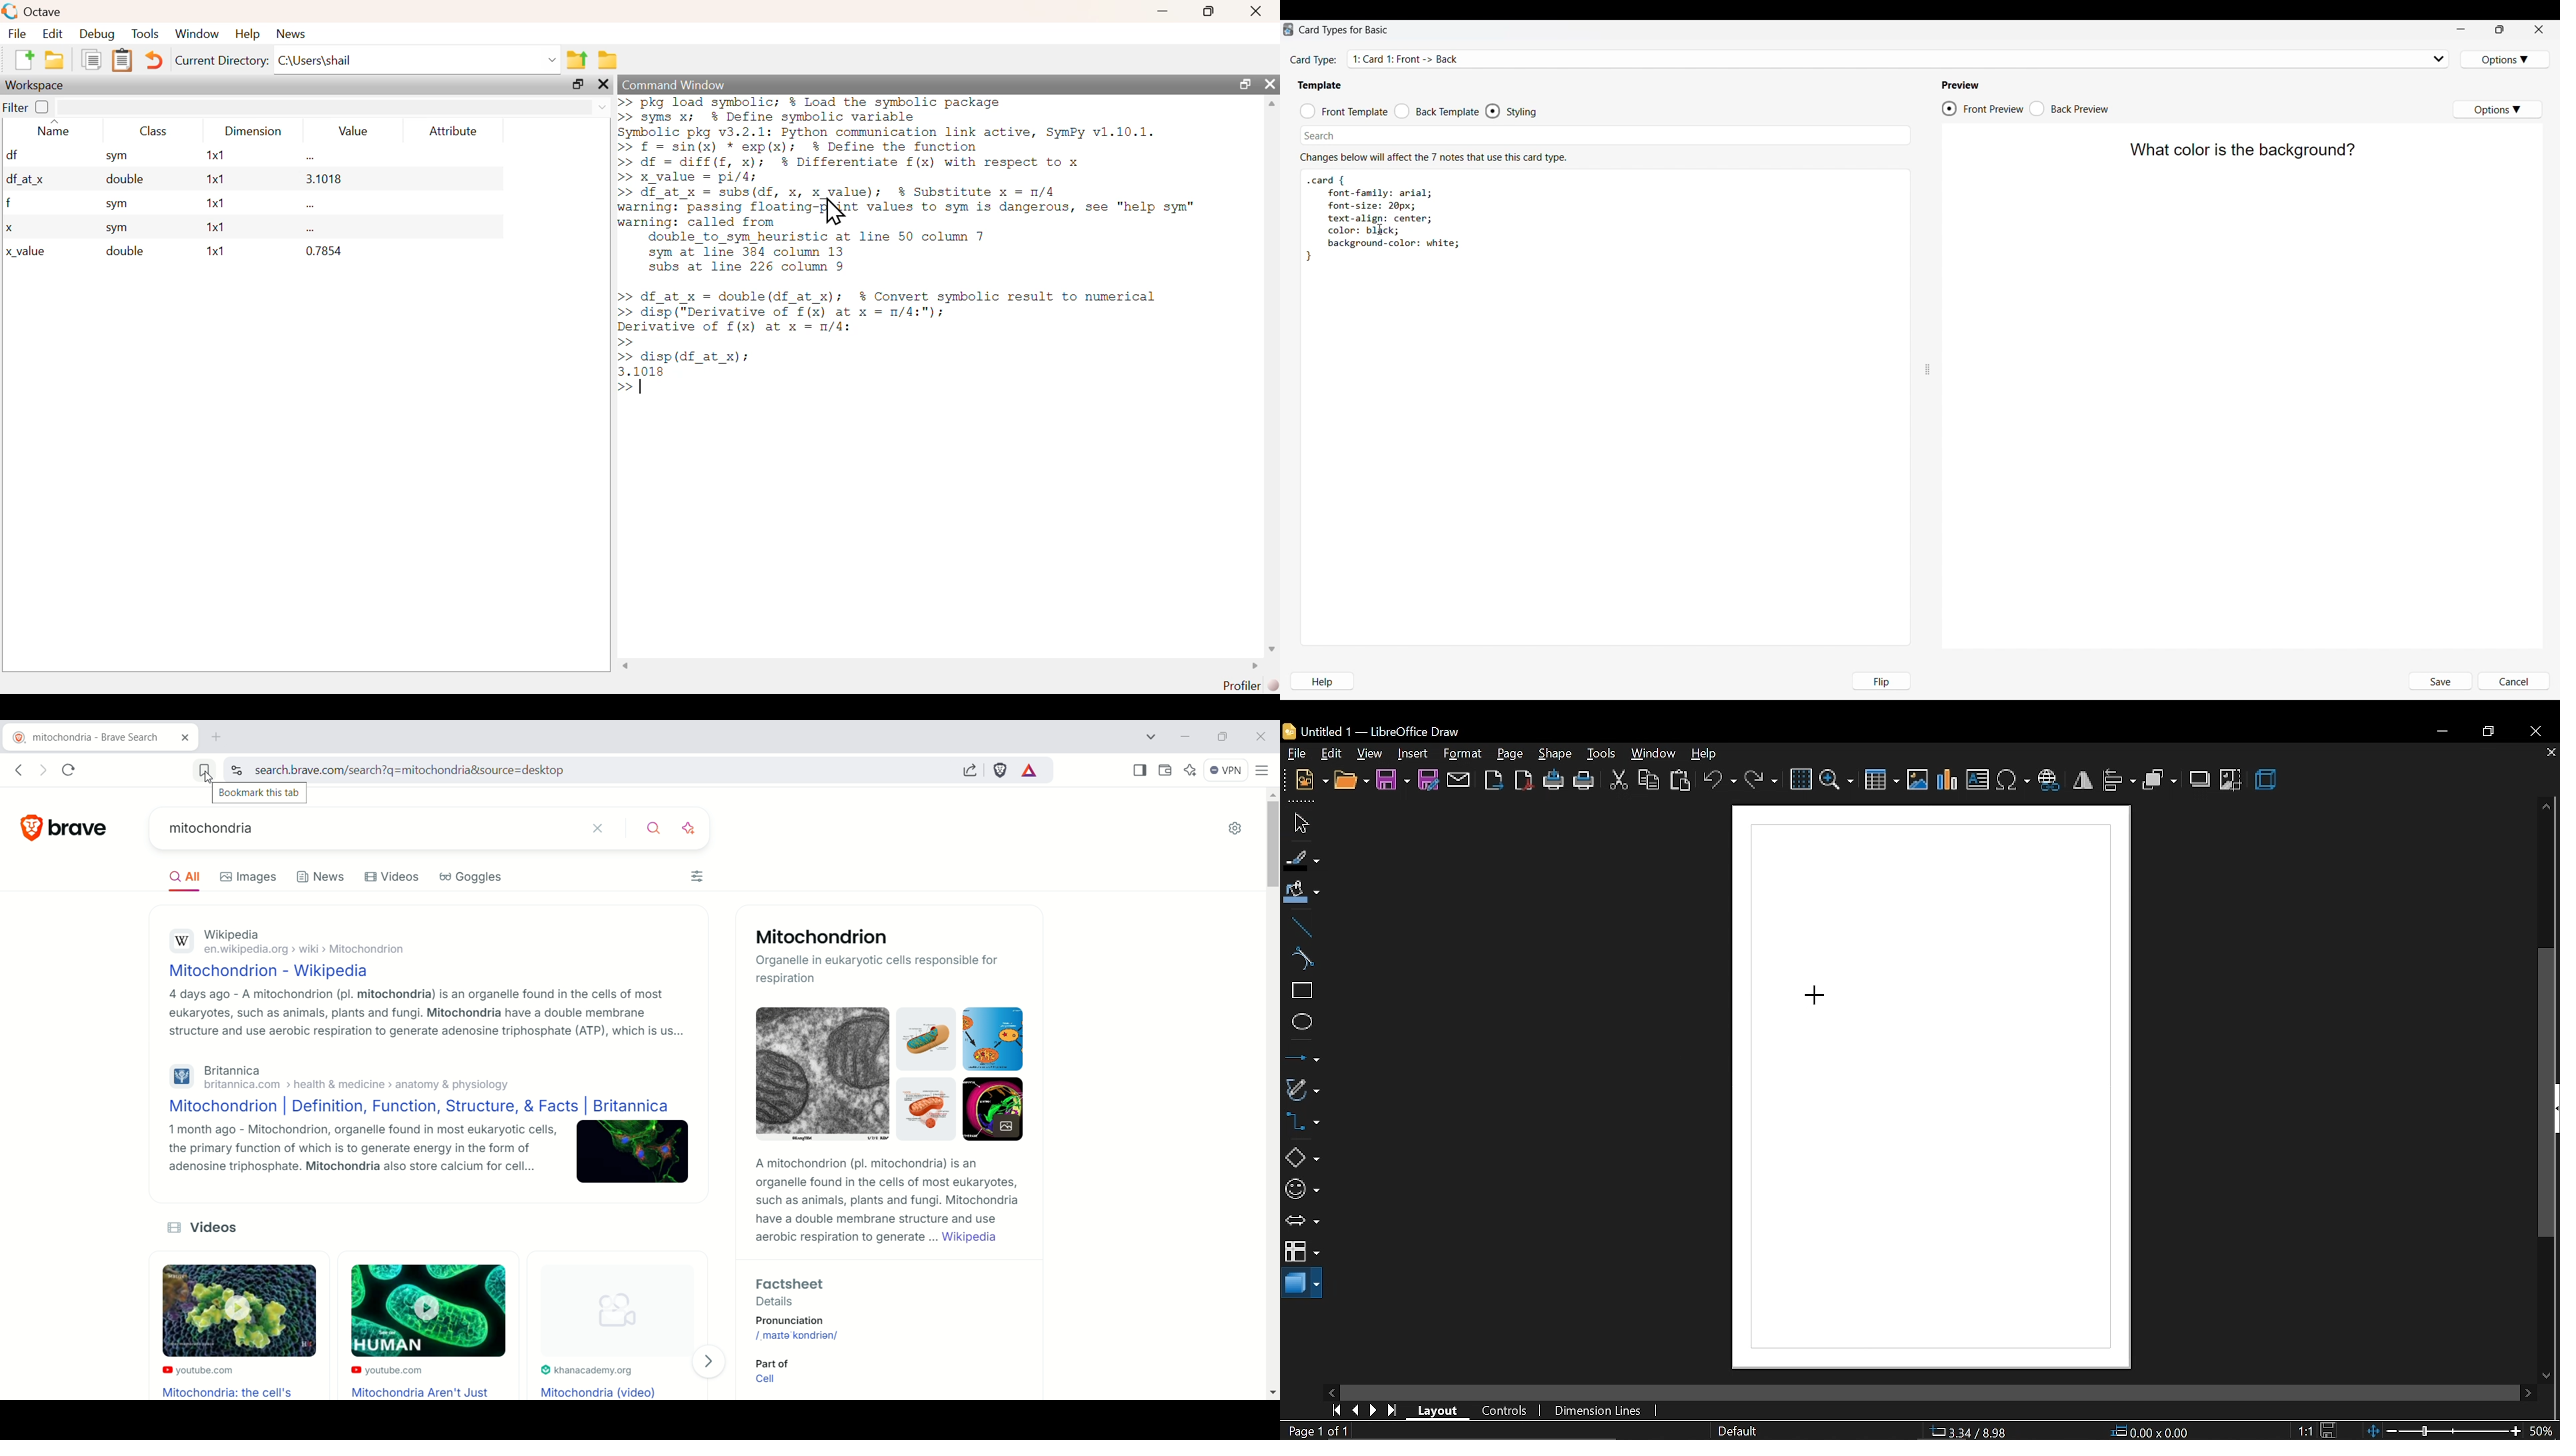 The image size is (2576, 1456). What do you see at coordinates (1331, 1392) in the screenshot?
I see `move left` at bounding box center [1331, 1392].